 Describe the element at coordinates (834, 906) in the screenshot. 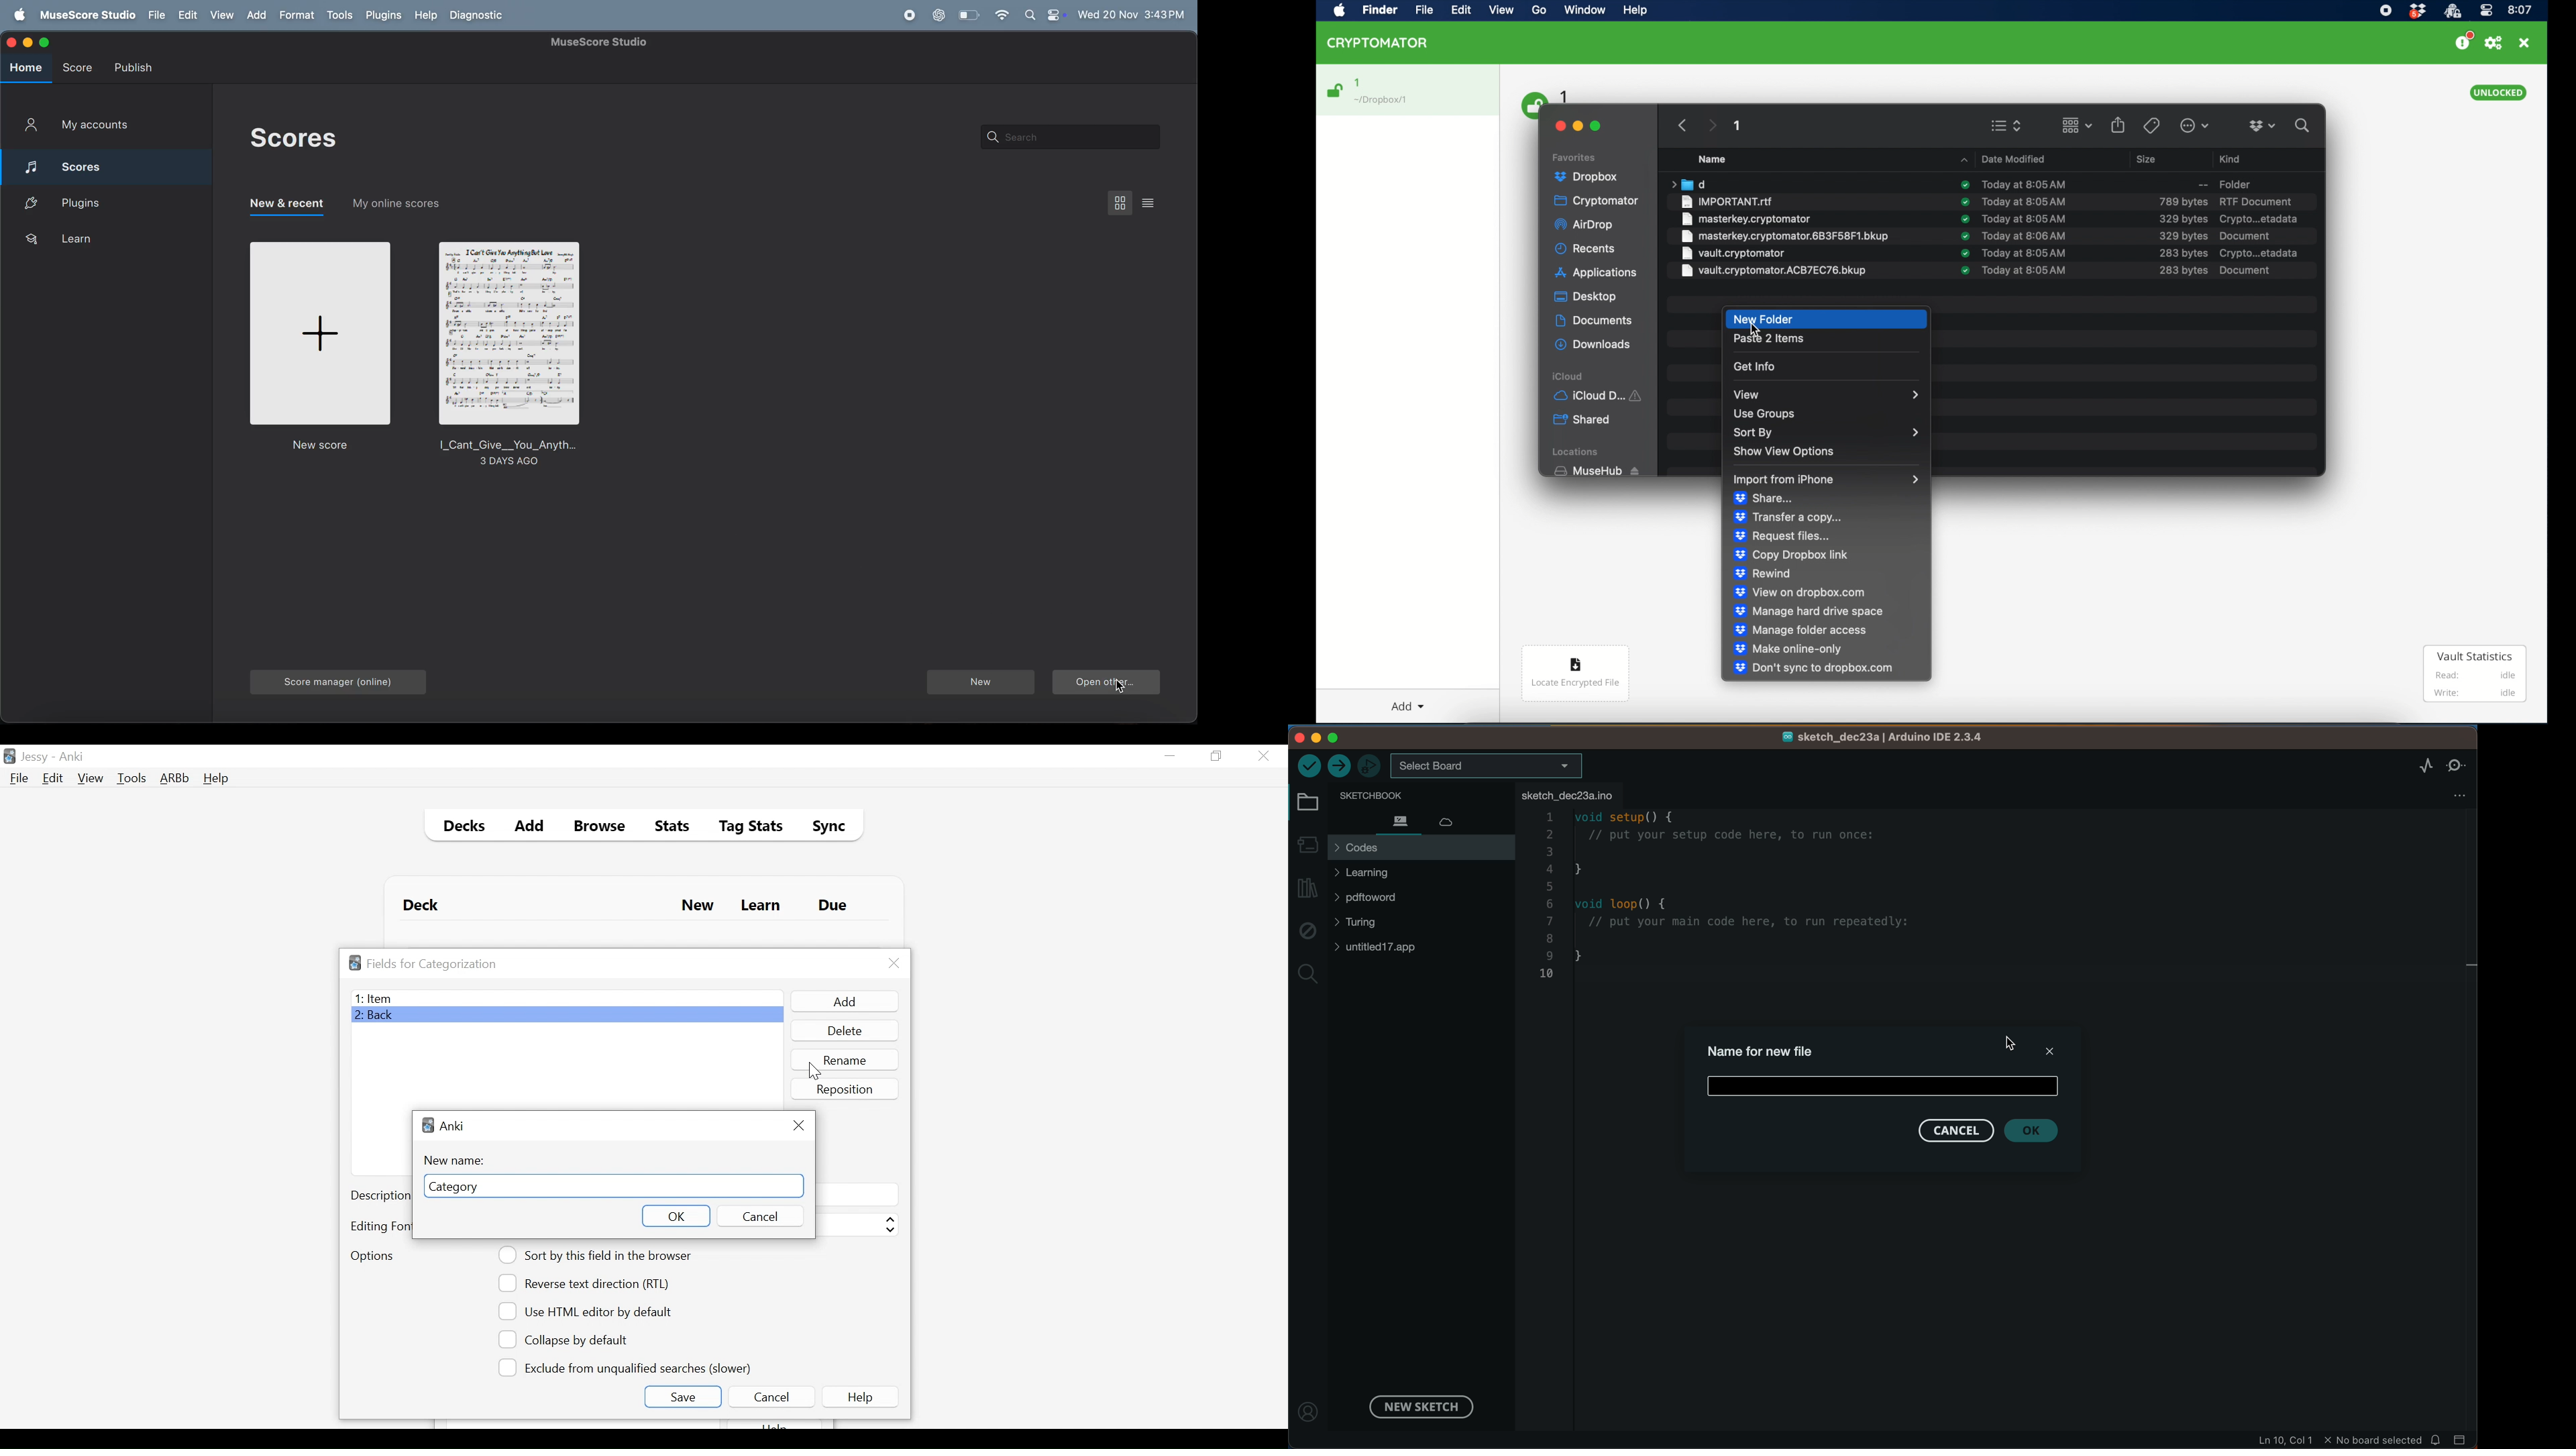

I see `Due` at that location.